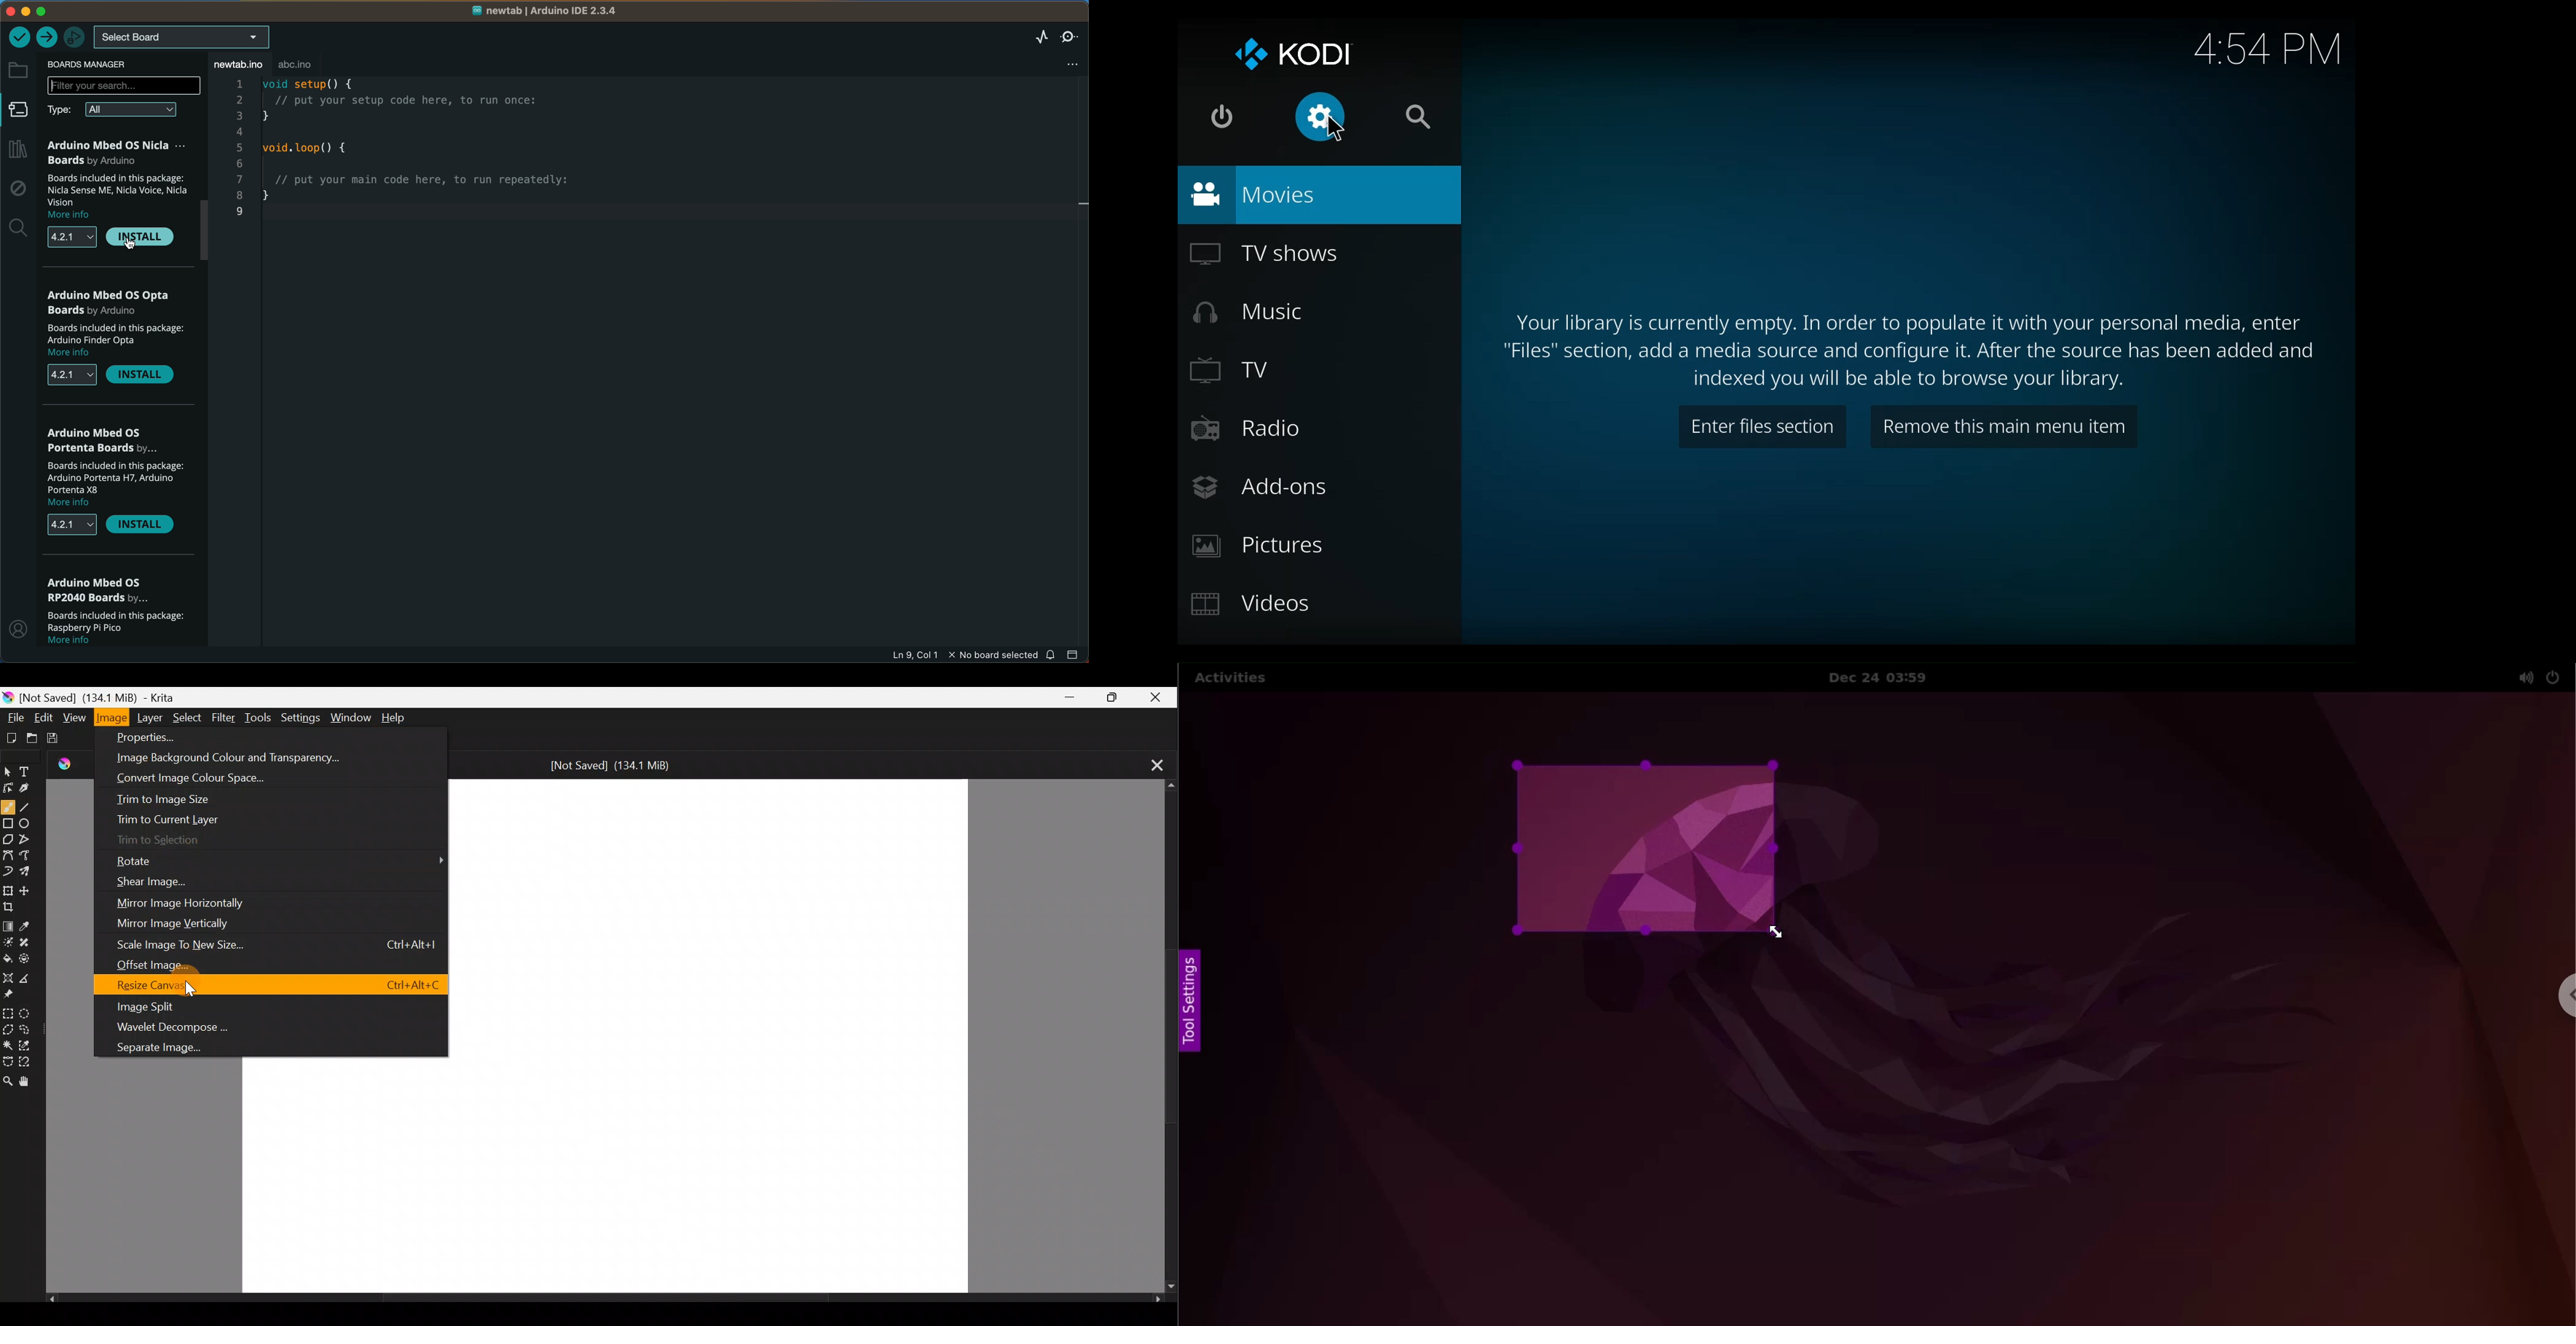 The width and height of the screenshot is (2576, 1344). I want to click on Krita Logo, so click(70, 764).